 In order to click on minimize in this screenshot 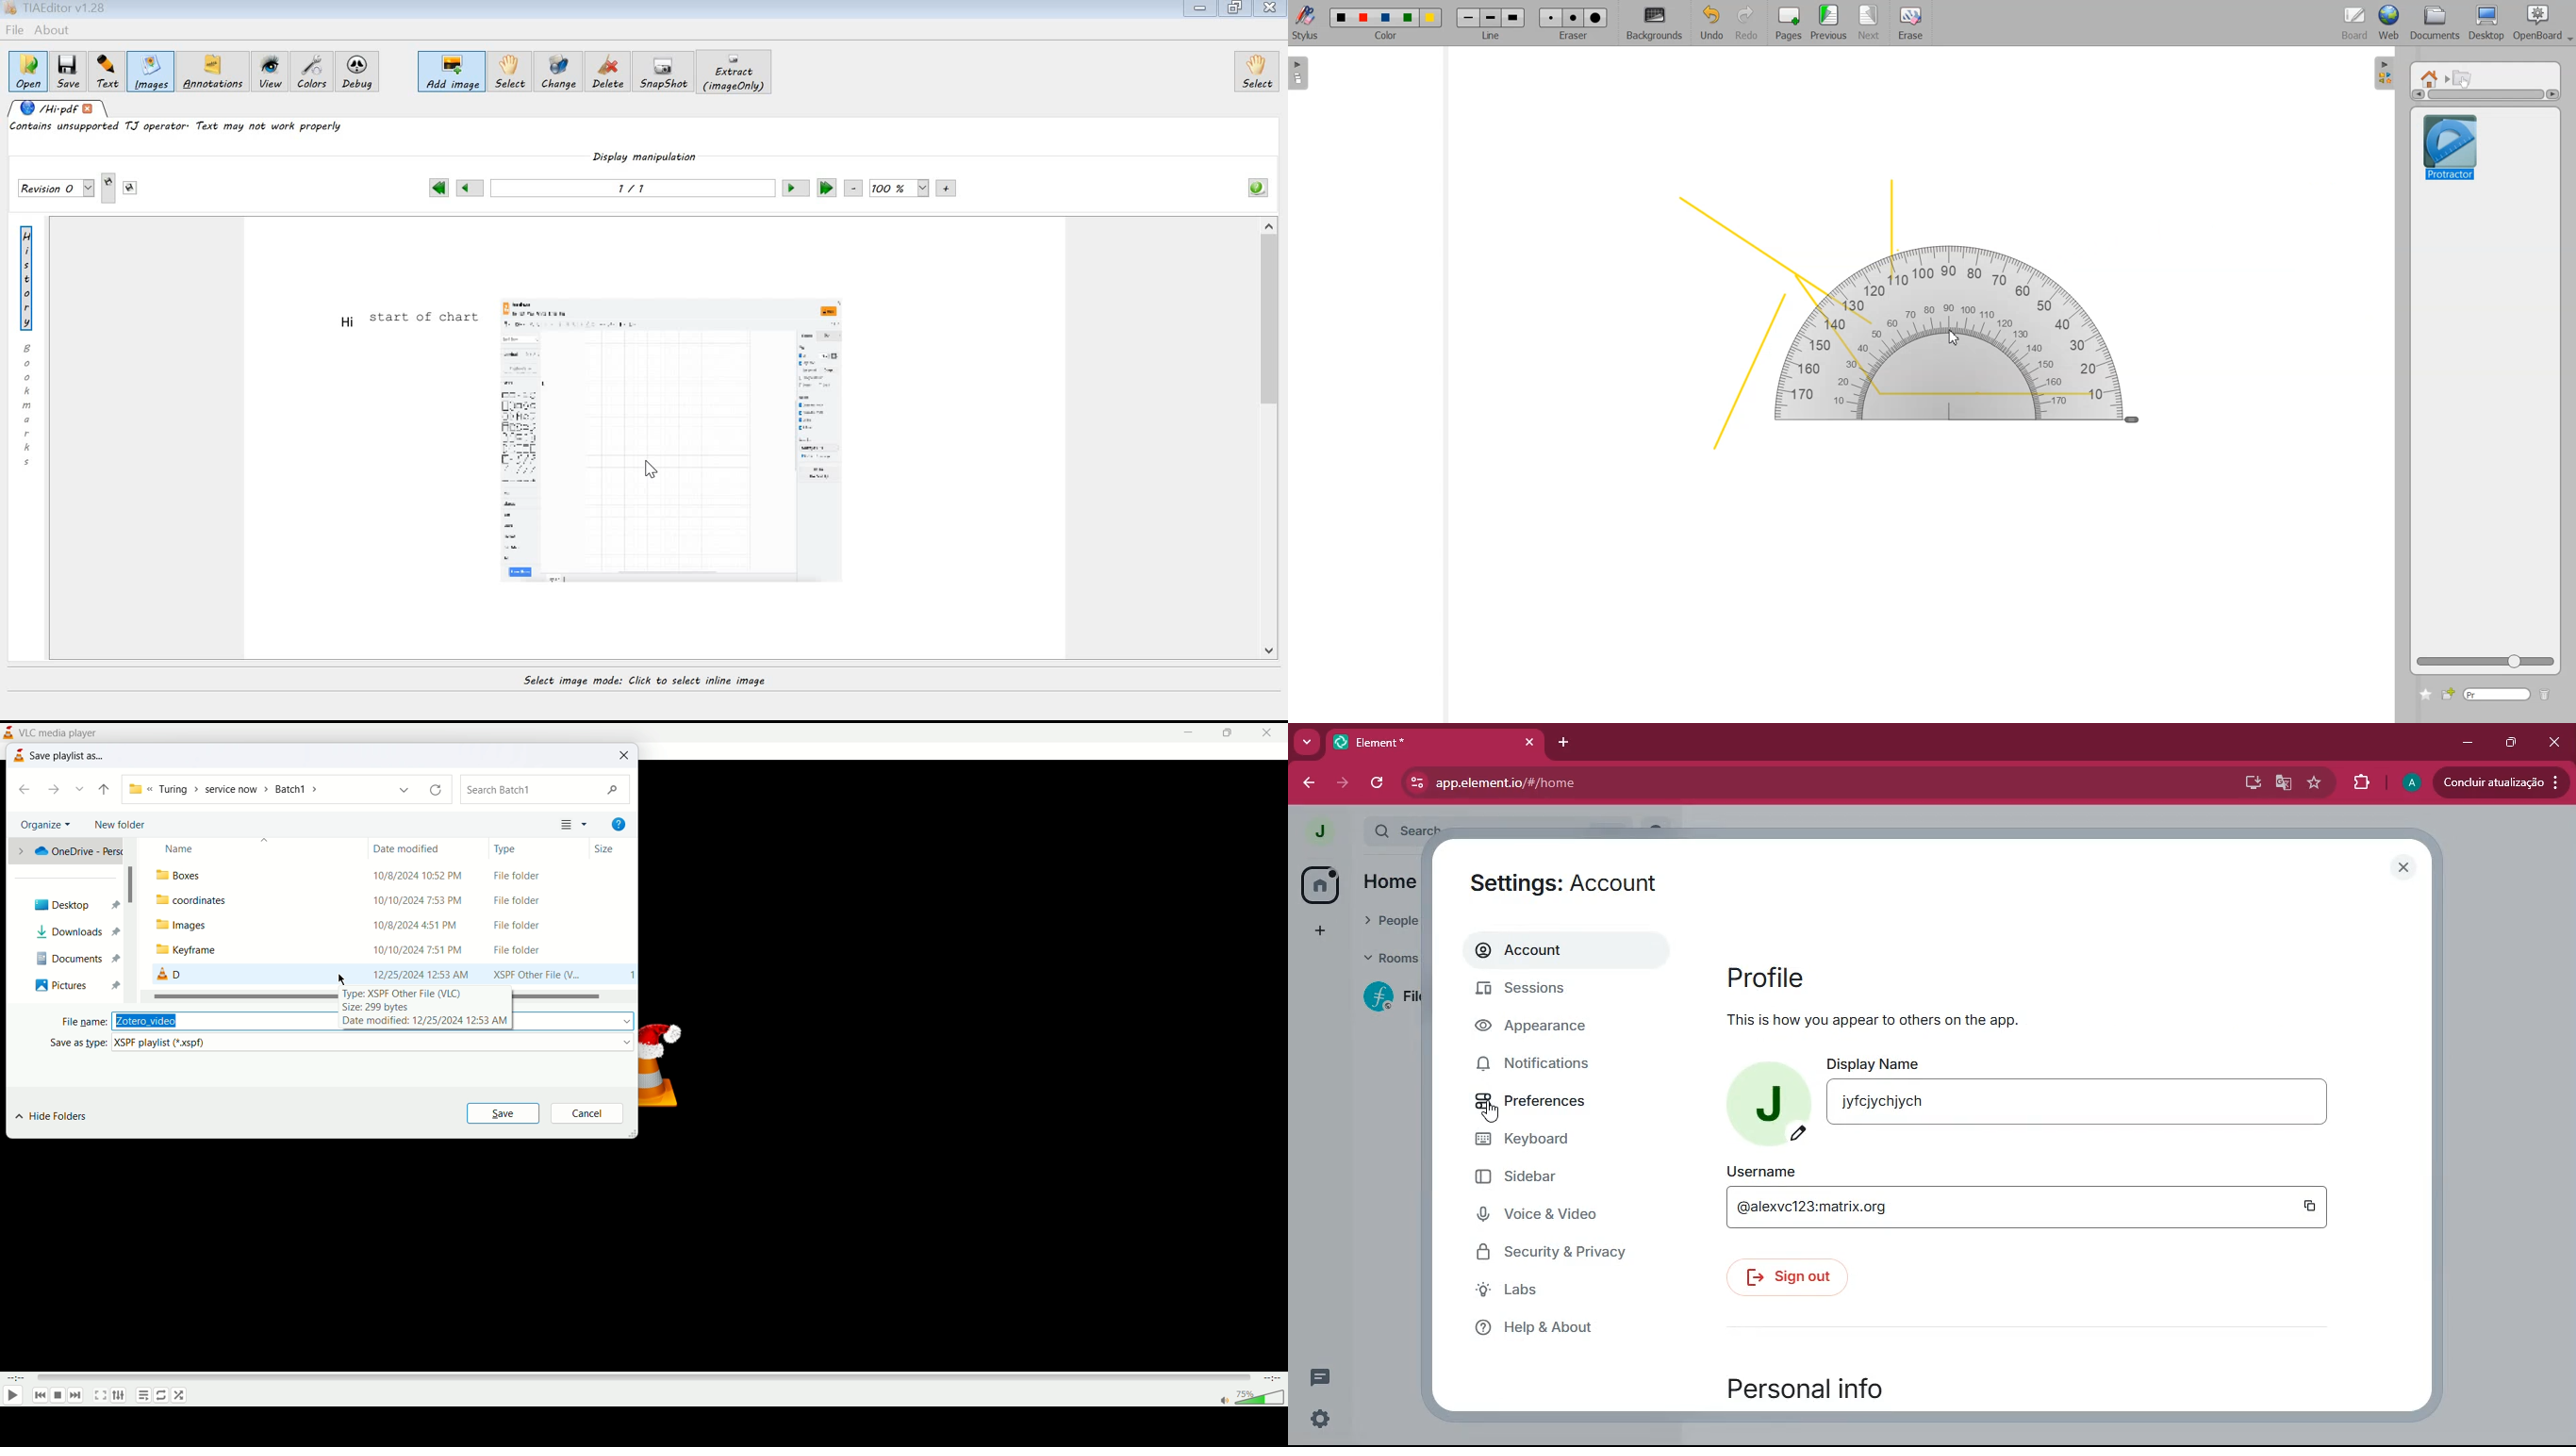, I will do `click(1193, 732)`.